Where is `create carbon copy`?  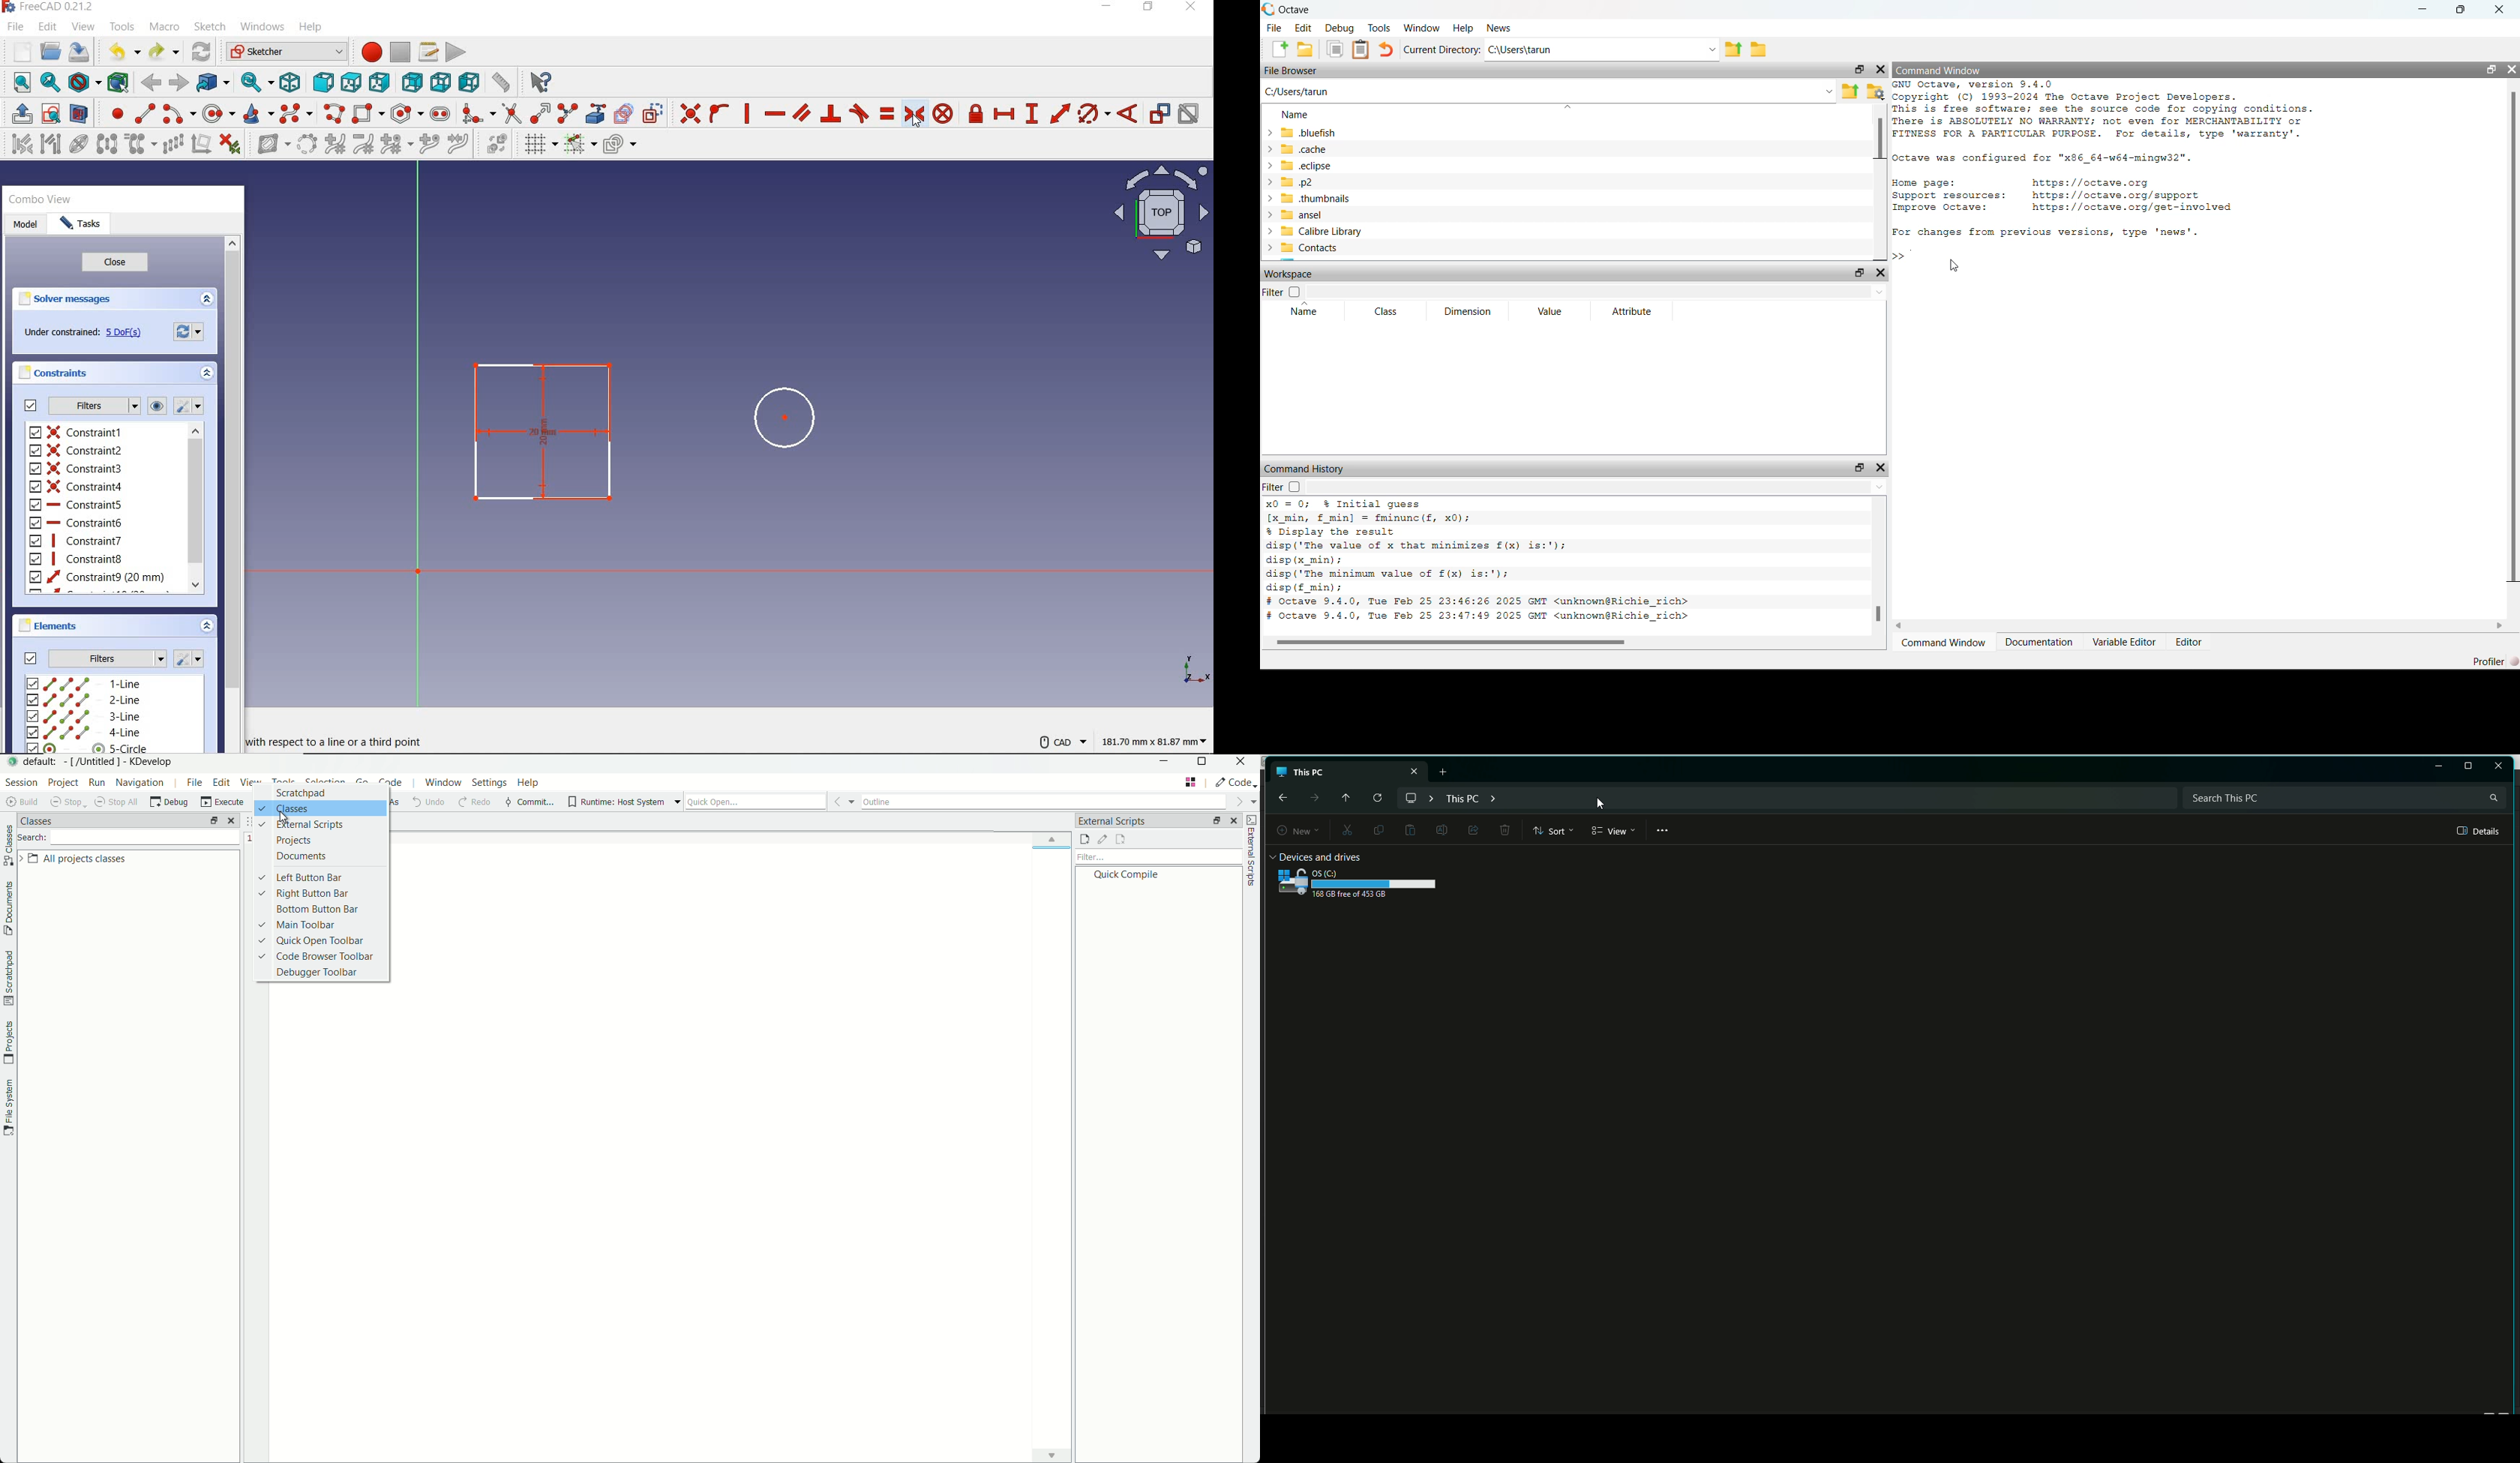 create carbon copy is located at coordinates (624, 113).